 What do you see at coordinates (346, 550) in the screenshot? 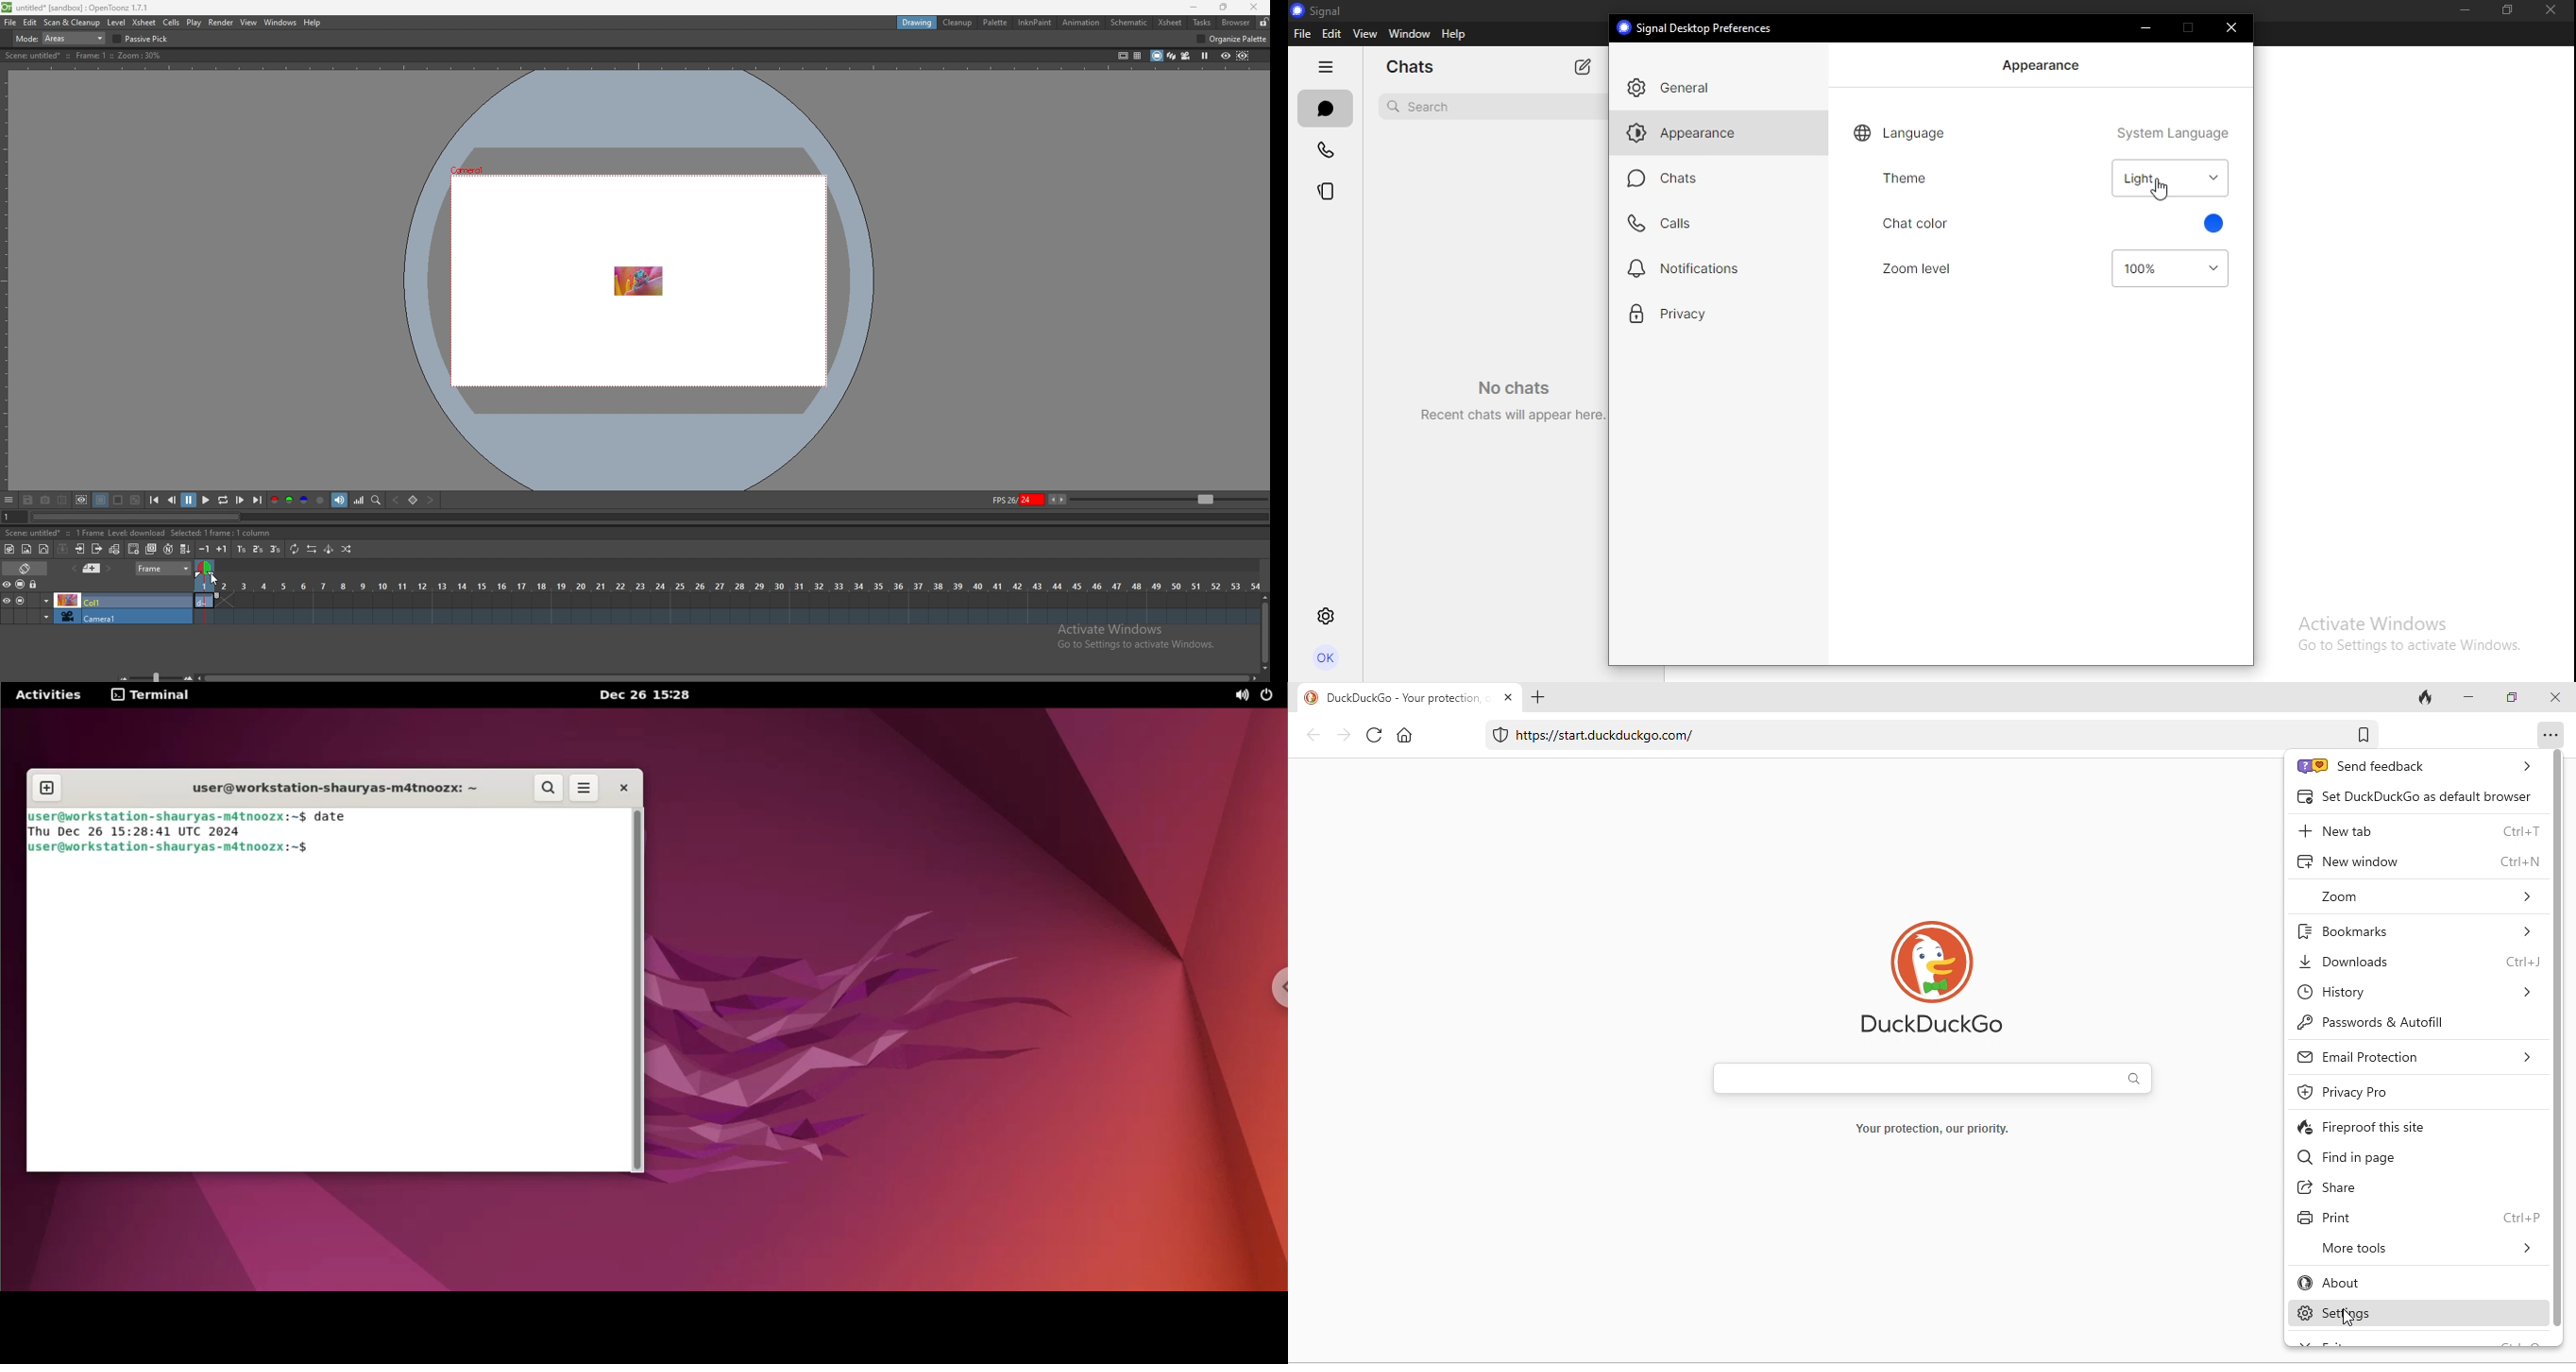
I see `random` at bounding box center [346, 550].